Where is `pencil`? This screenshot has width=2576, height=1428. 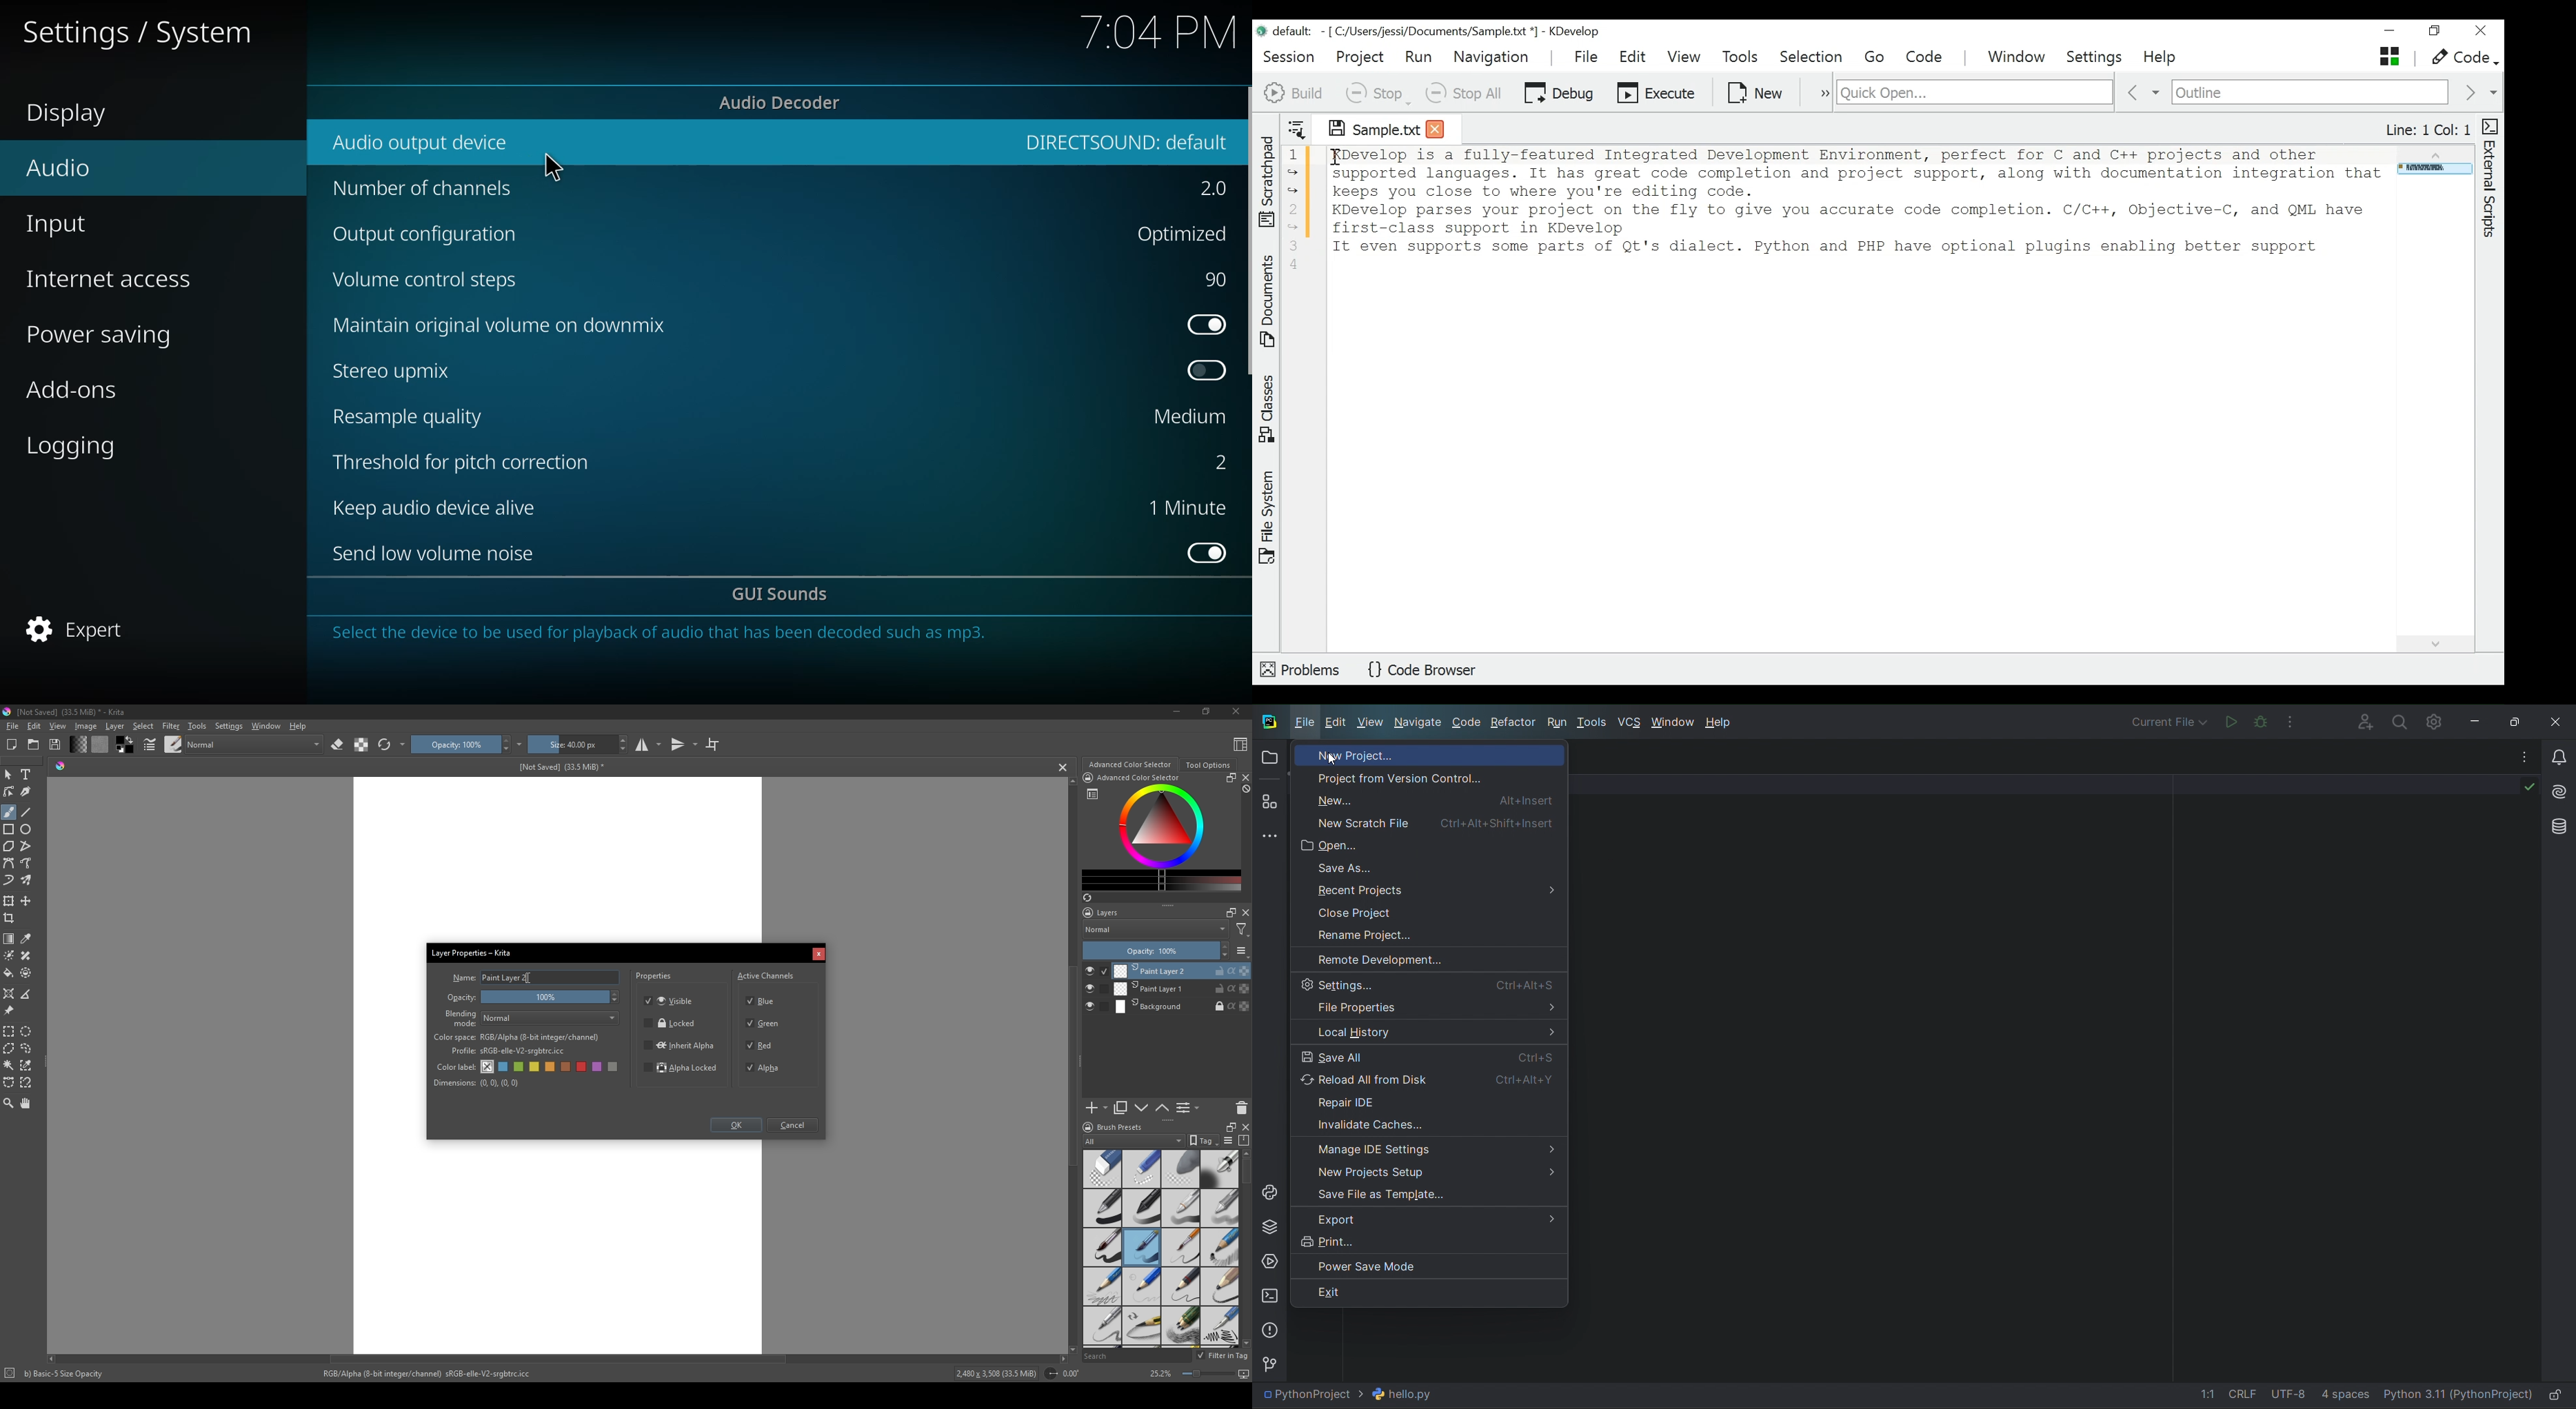
pencil is located at coordinates (1181, 1286).